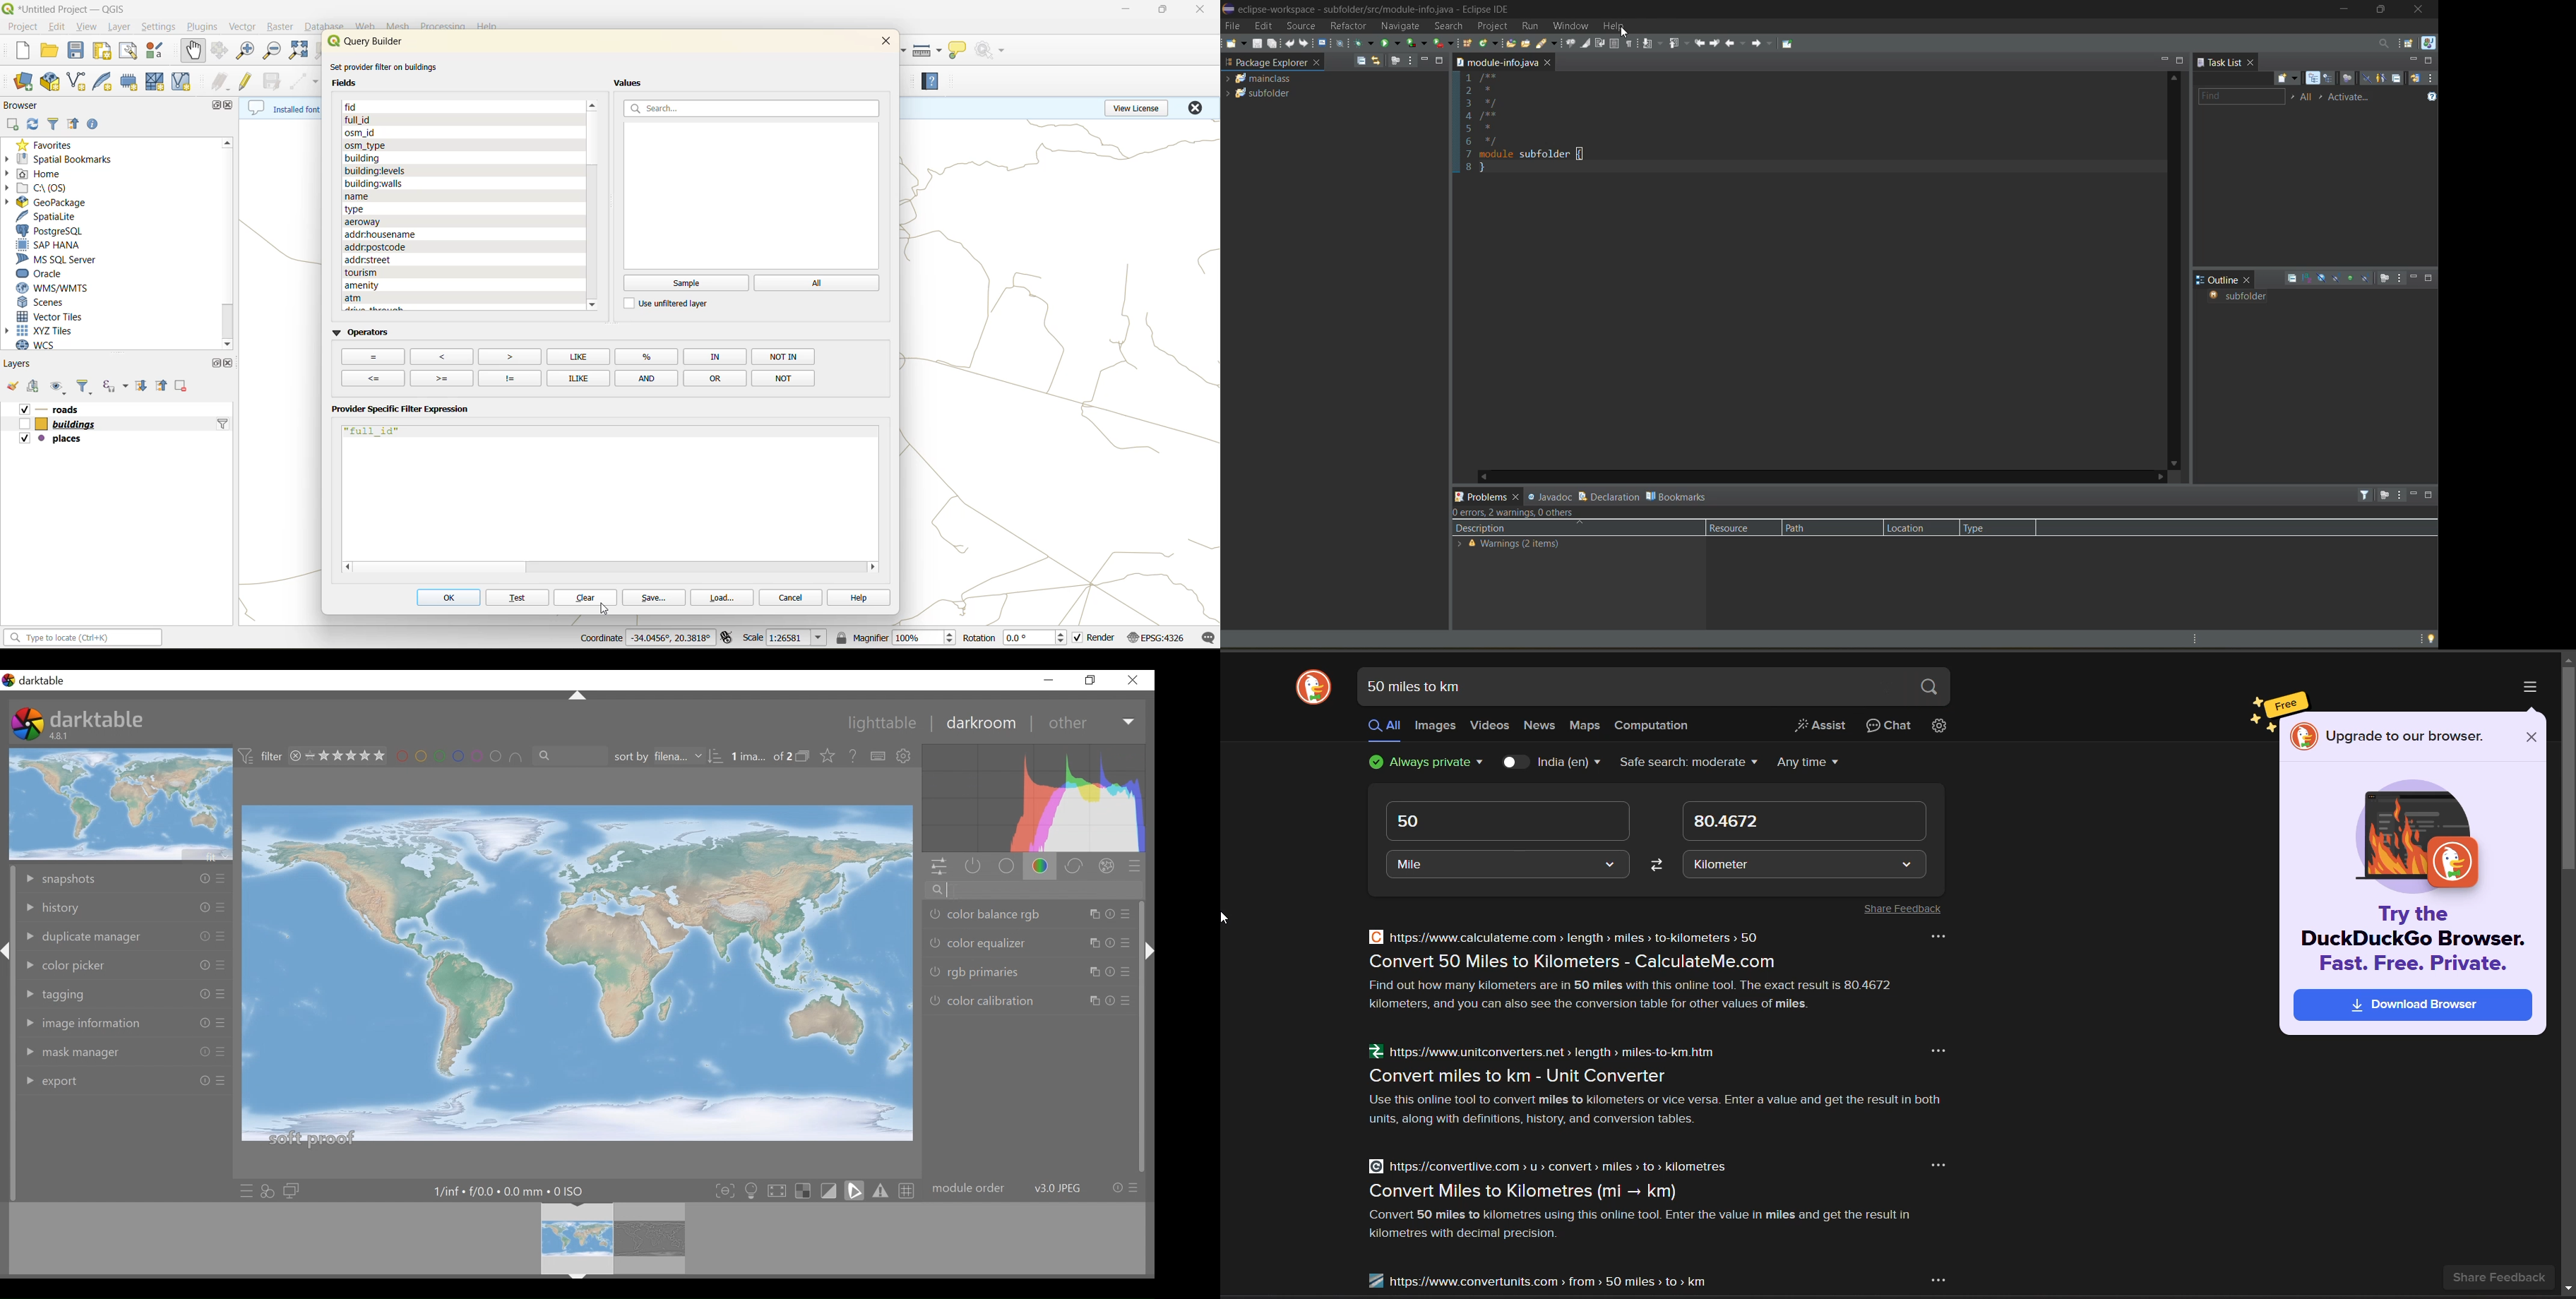  What do you see at coordinates (992, 51) in the screenshot?
I see `no action` at bounding box center [992, 51].